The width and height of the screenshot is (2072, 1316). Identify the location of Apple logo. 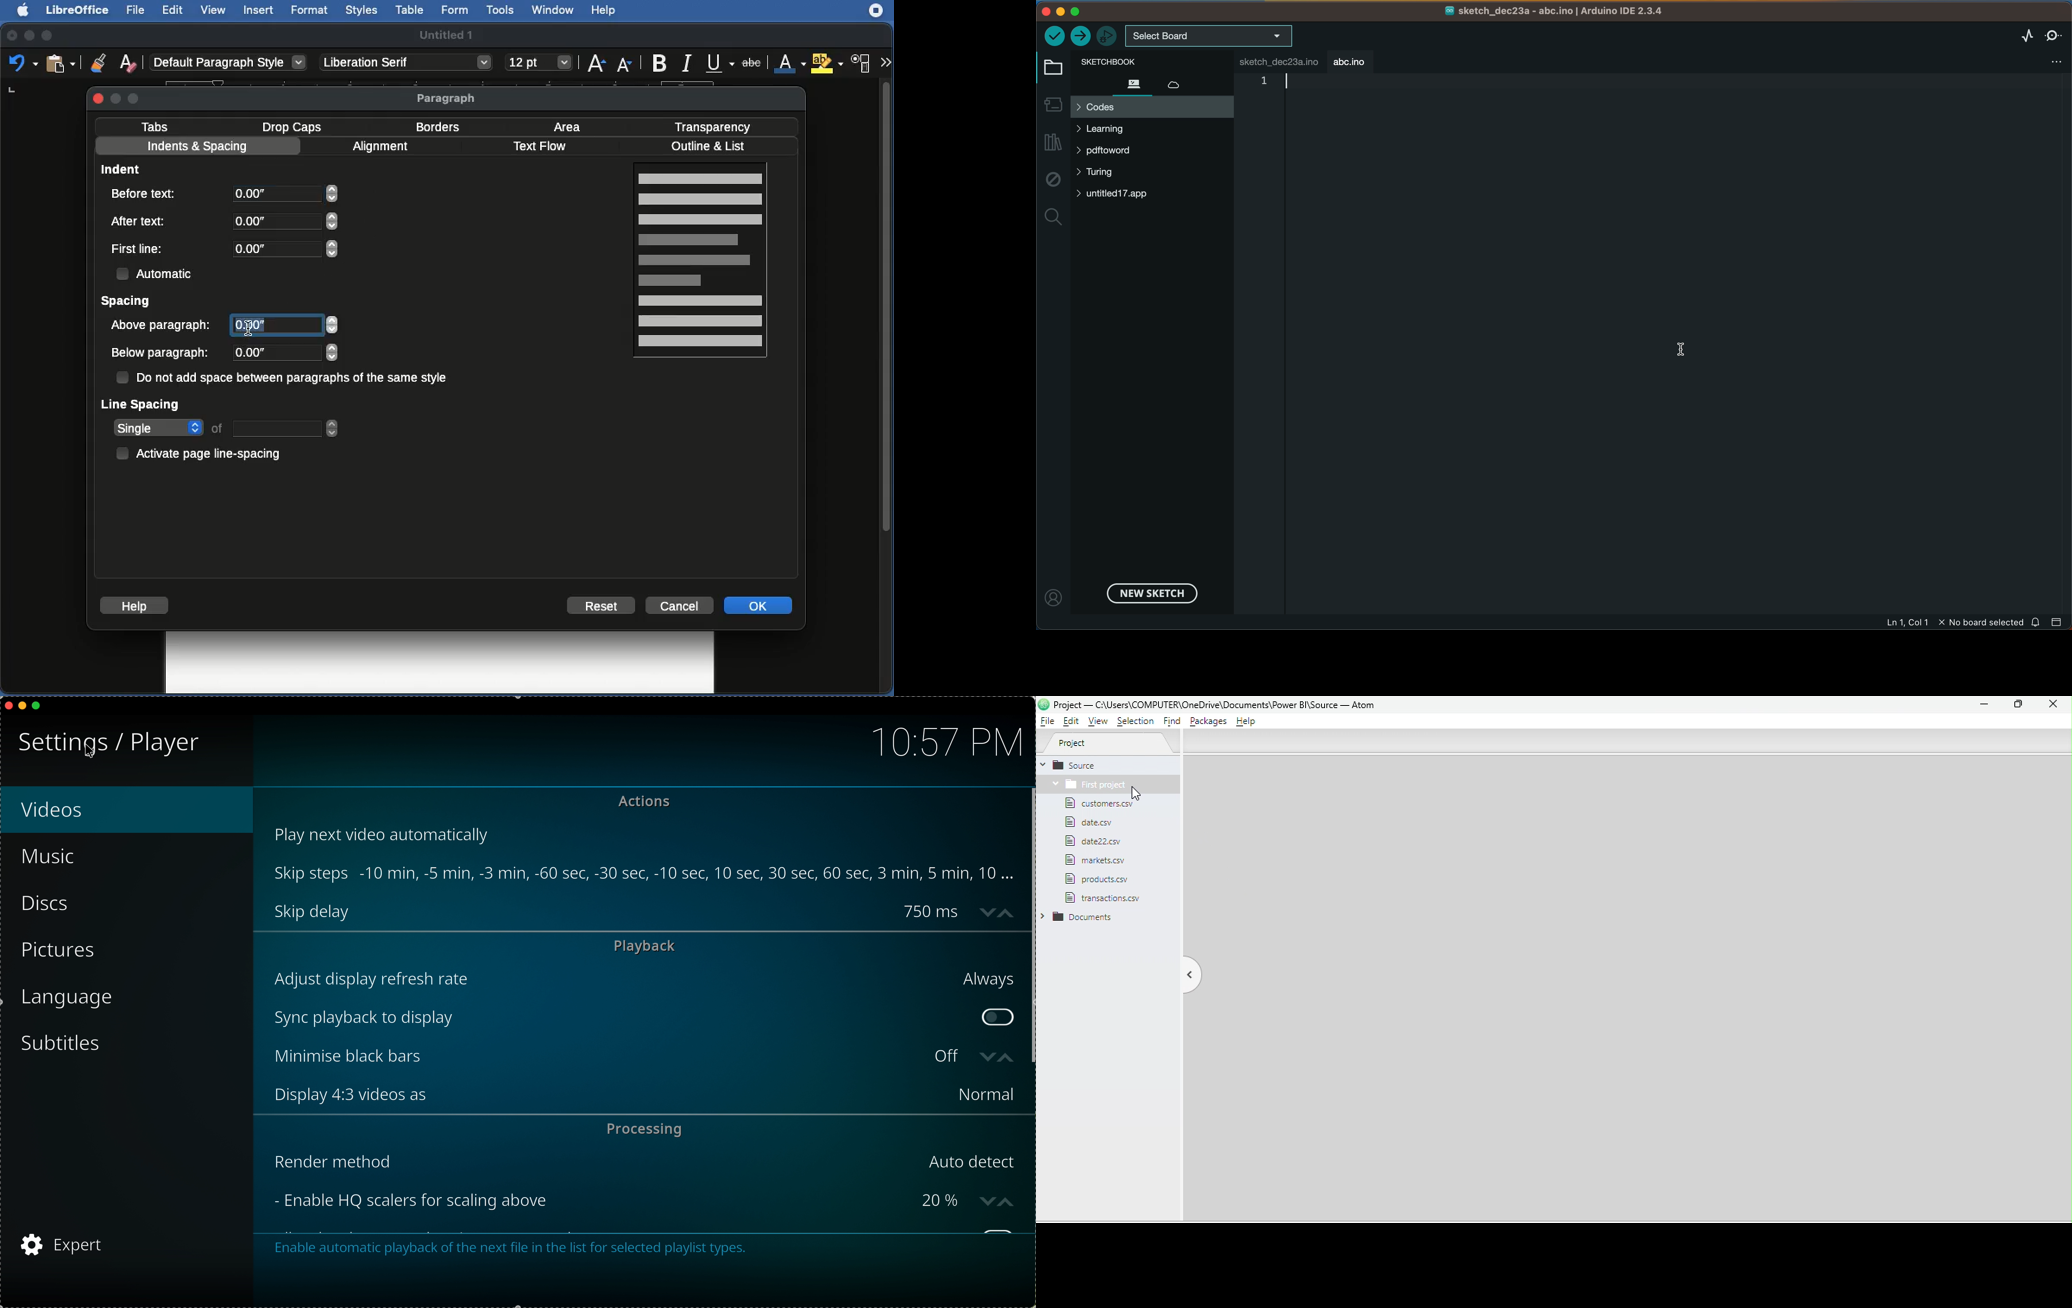
(18, 9).